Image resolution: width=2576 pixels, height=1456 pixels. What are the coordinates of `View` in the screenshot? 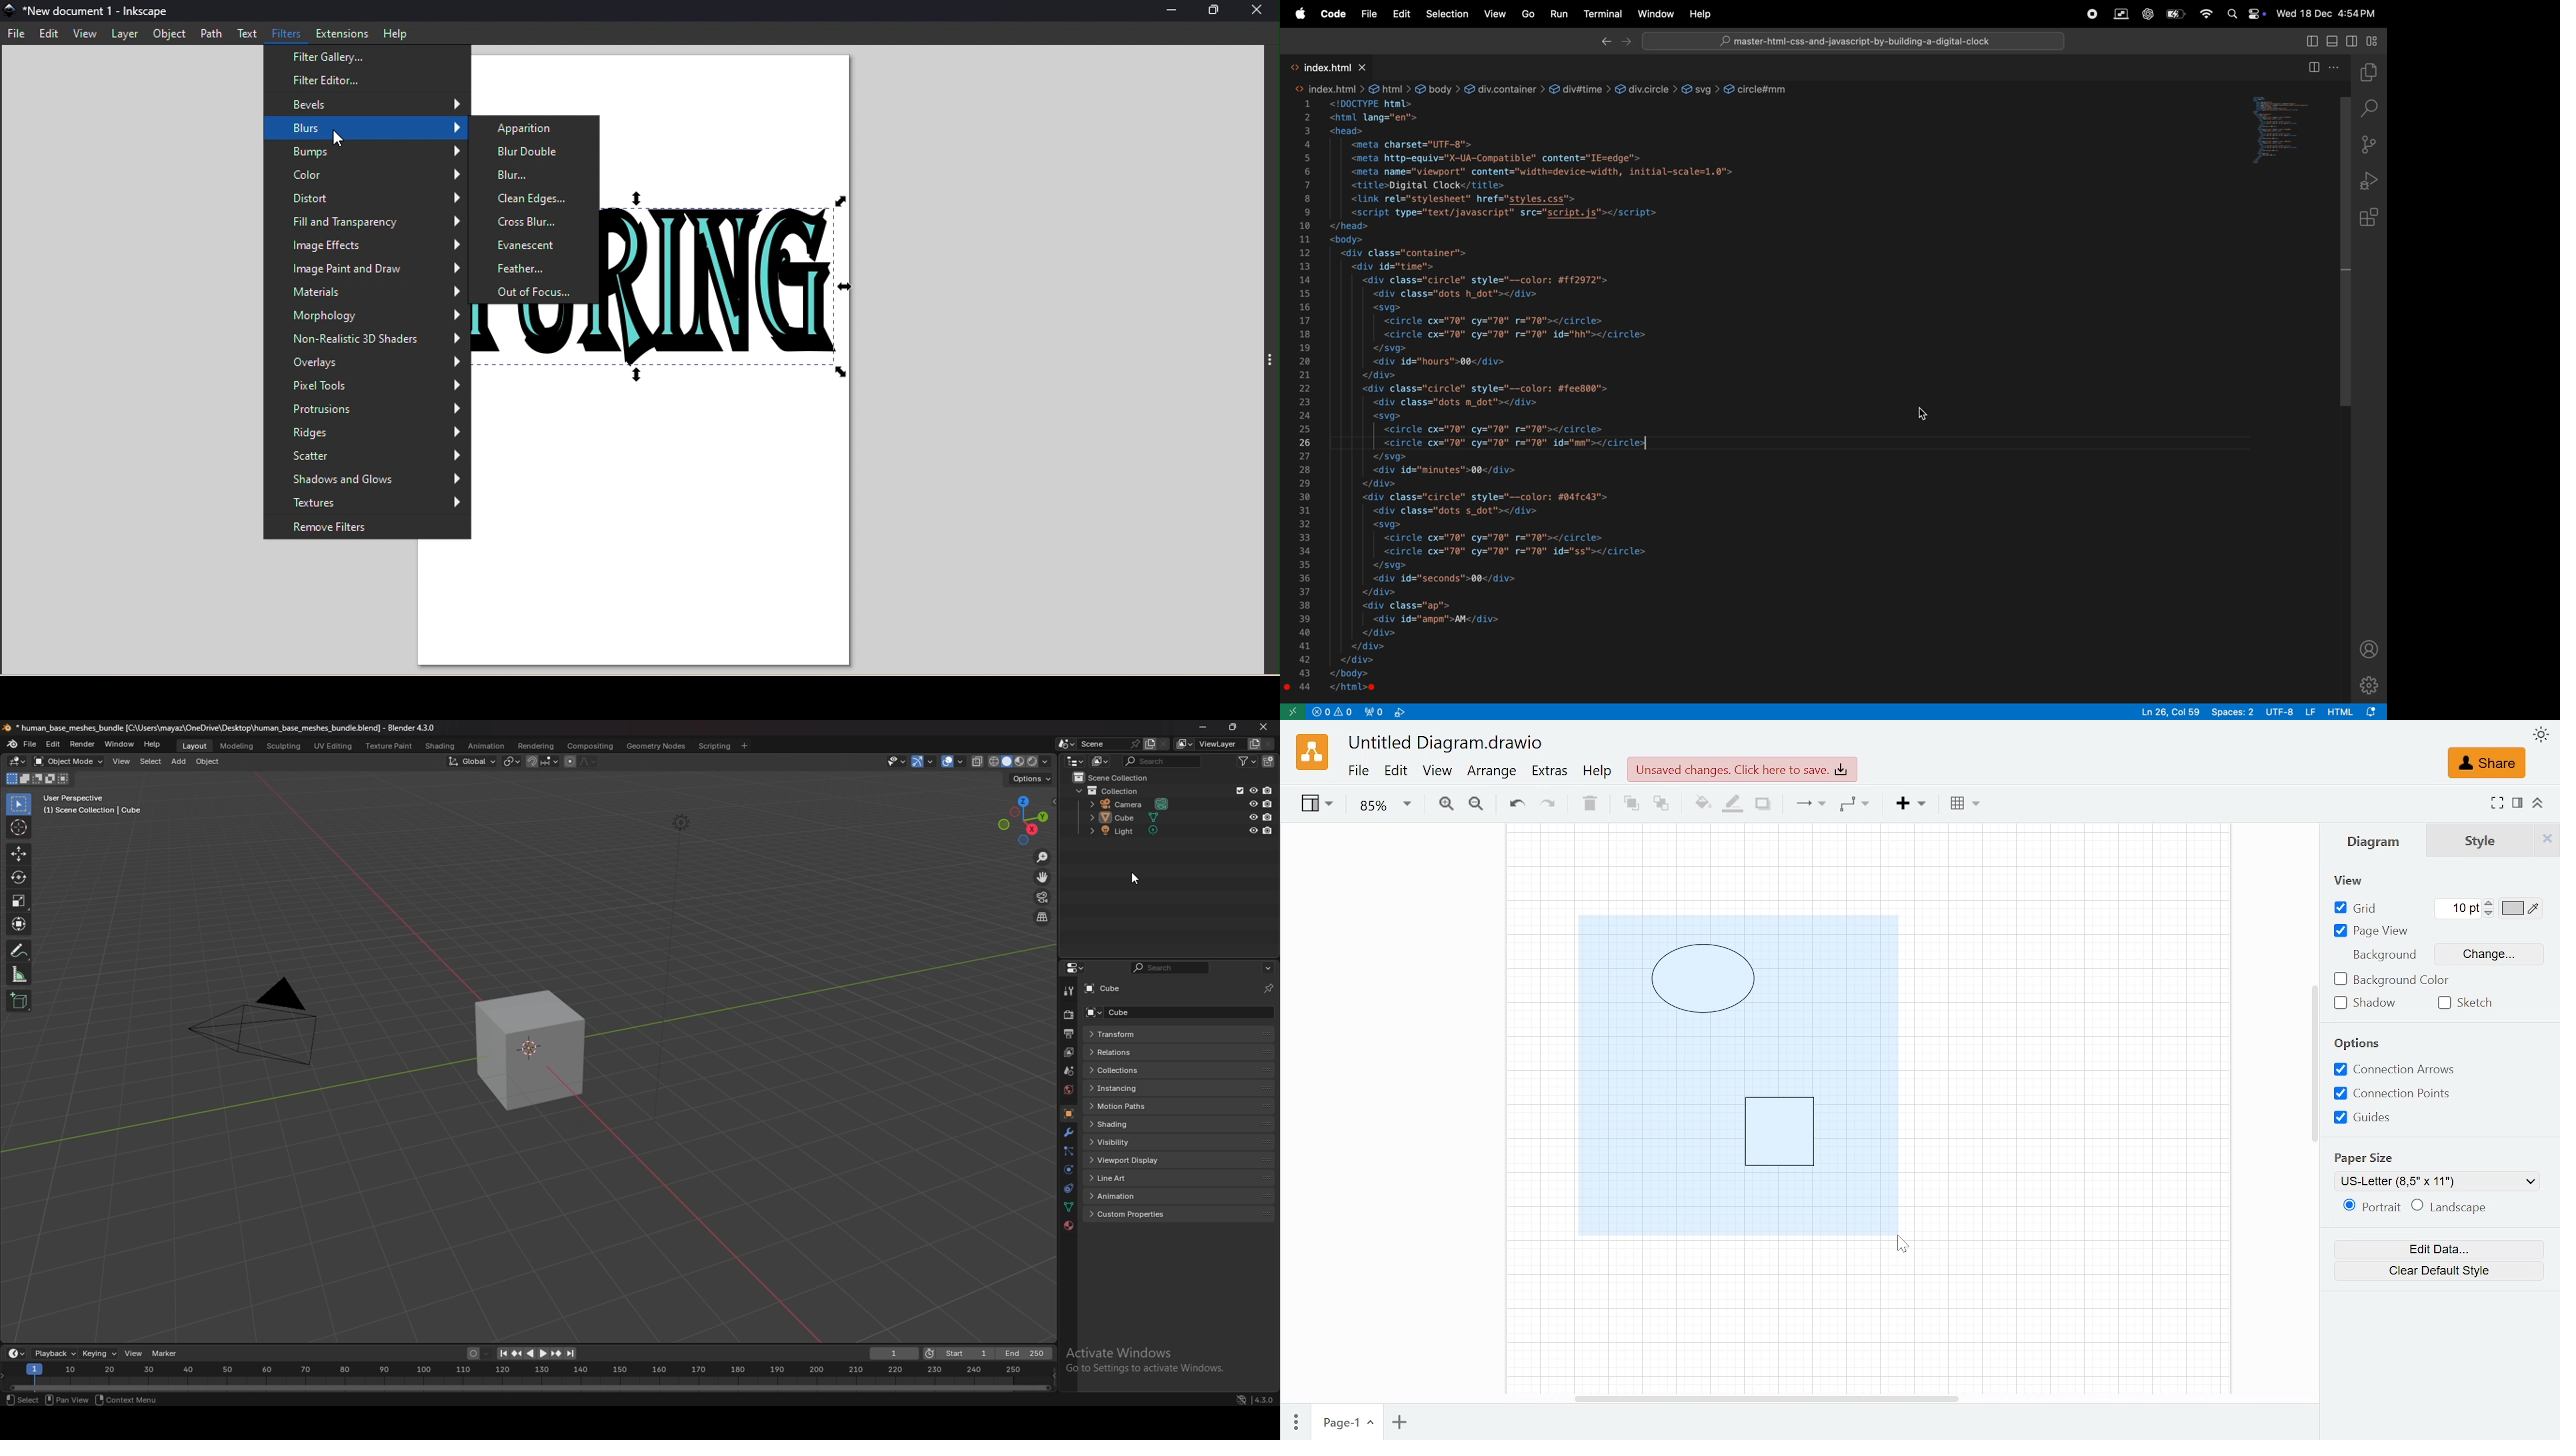 It's located at (1319, 806).